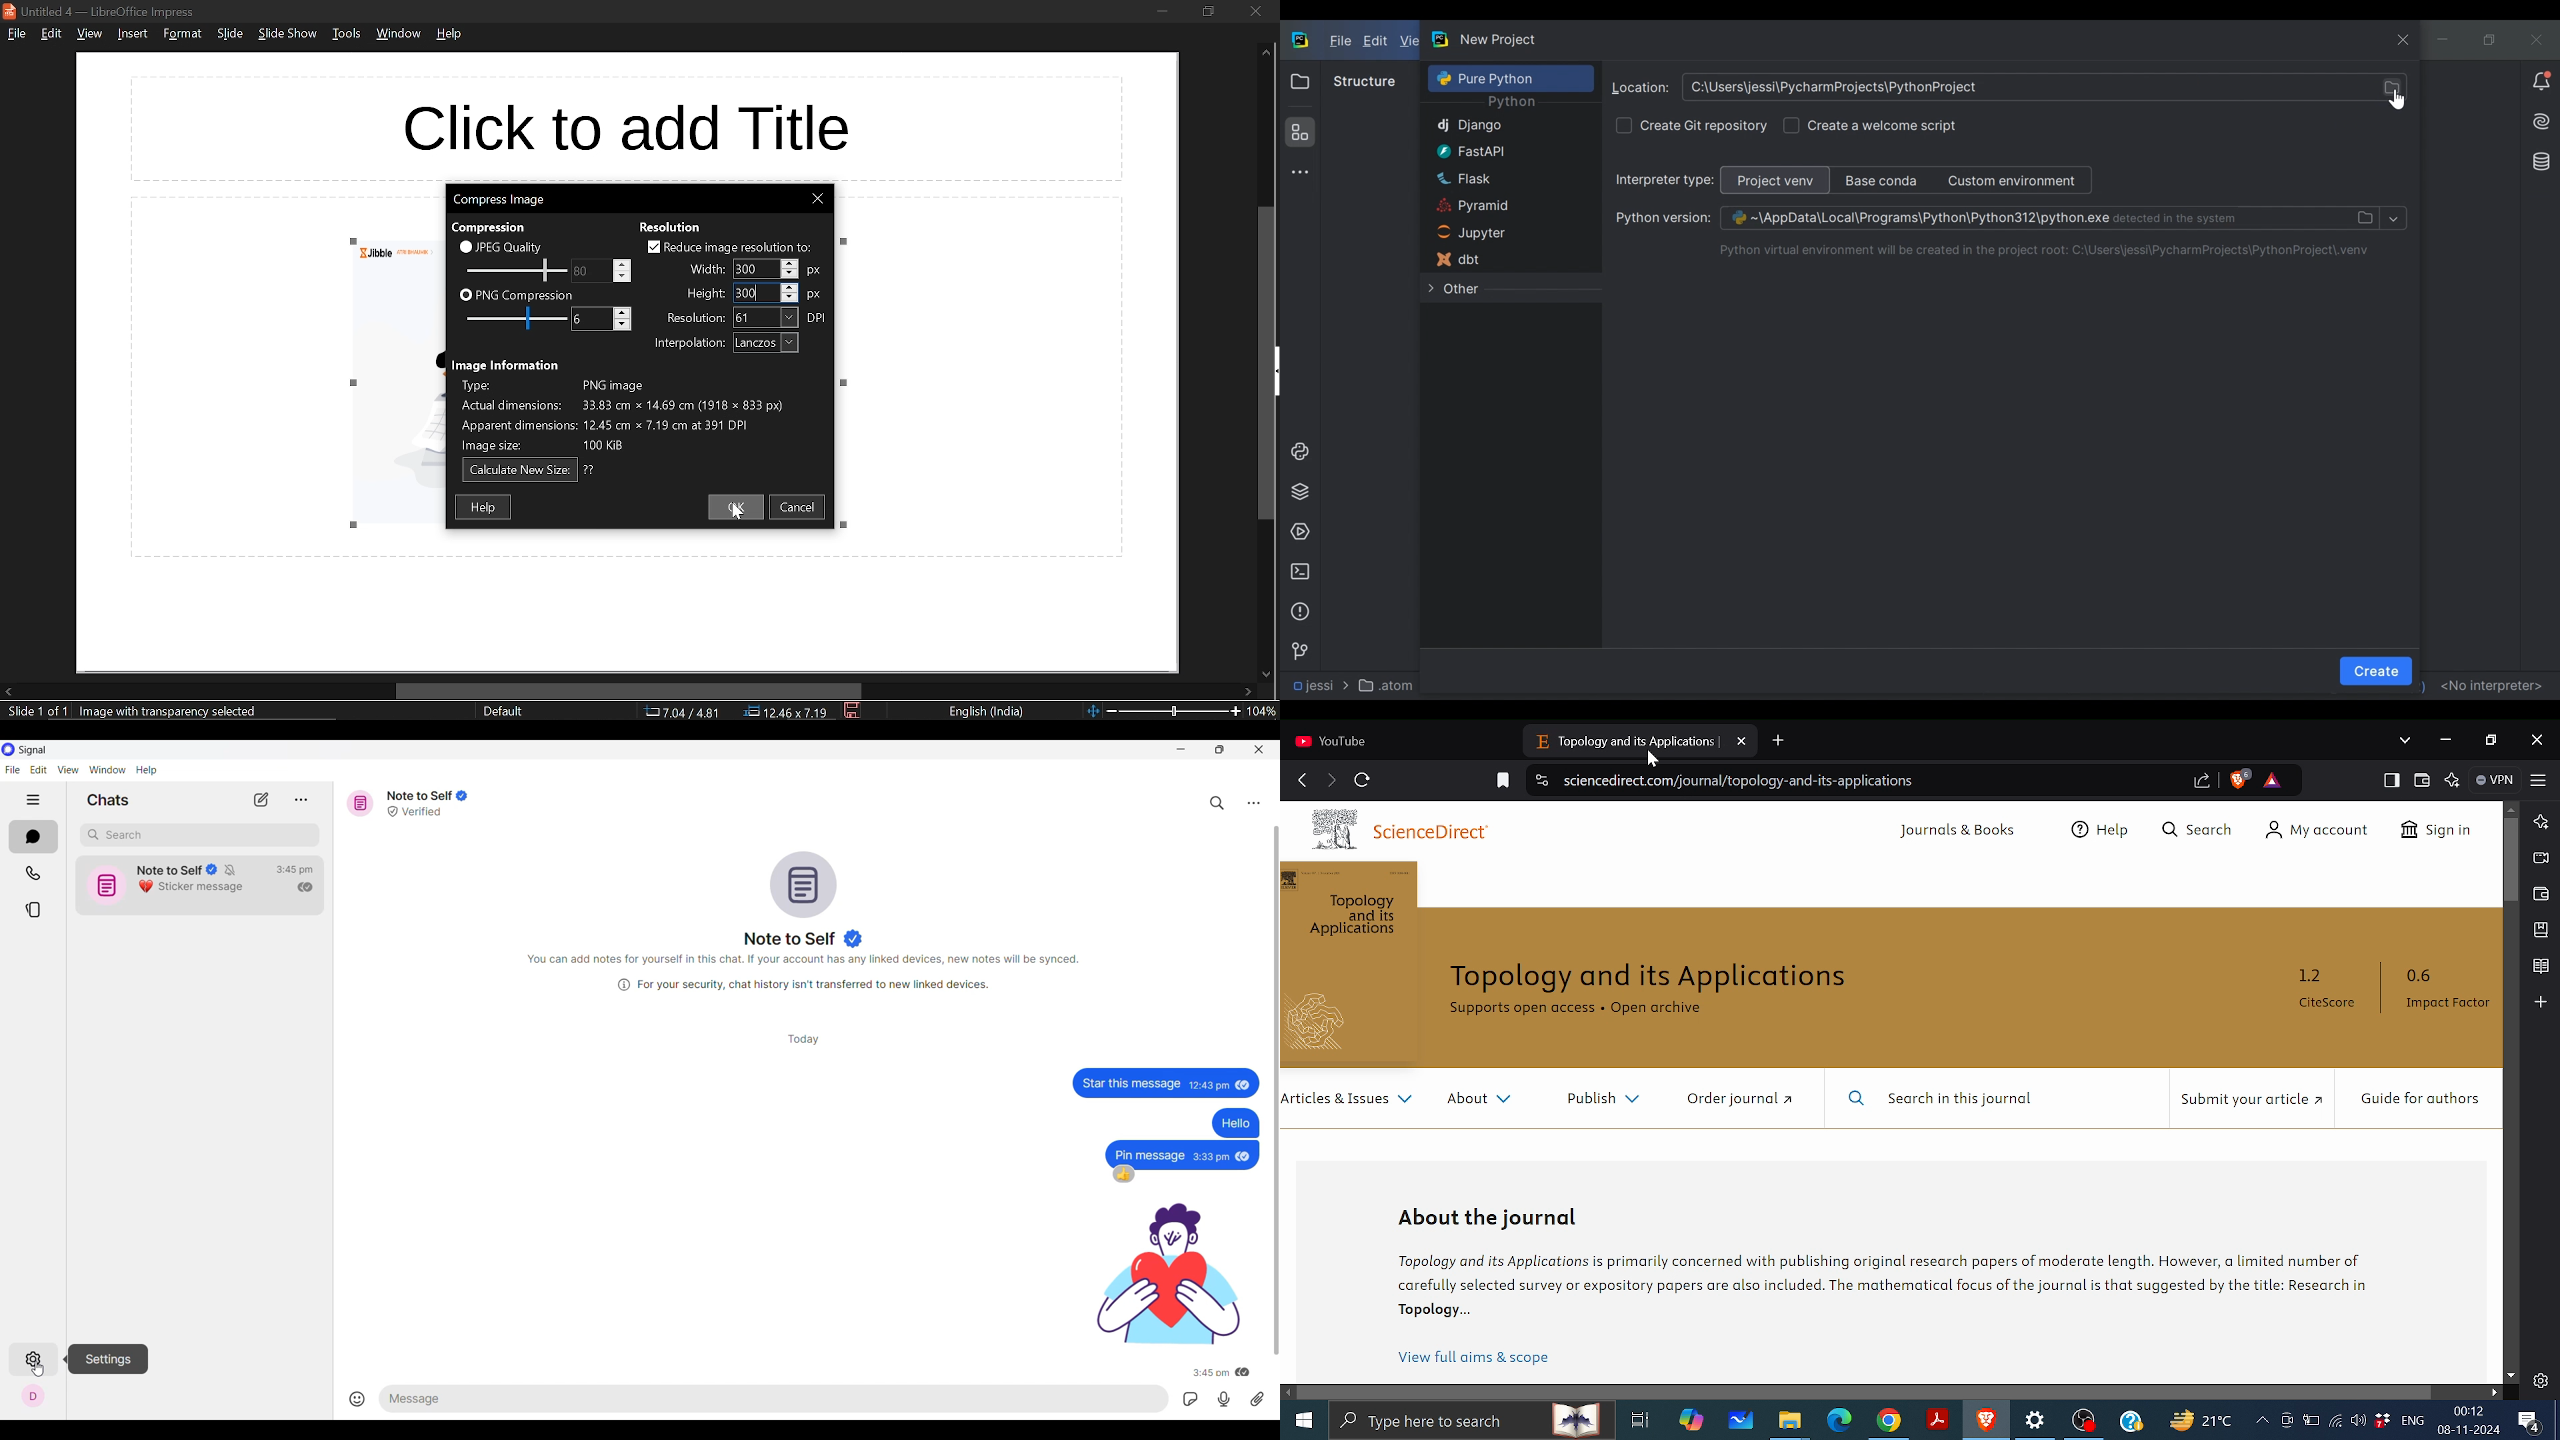  Describe the element at coordinates (582, 318) in the screenshot. I see `change PNG compression` at that location.